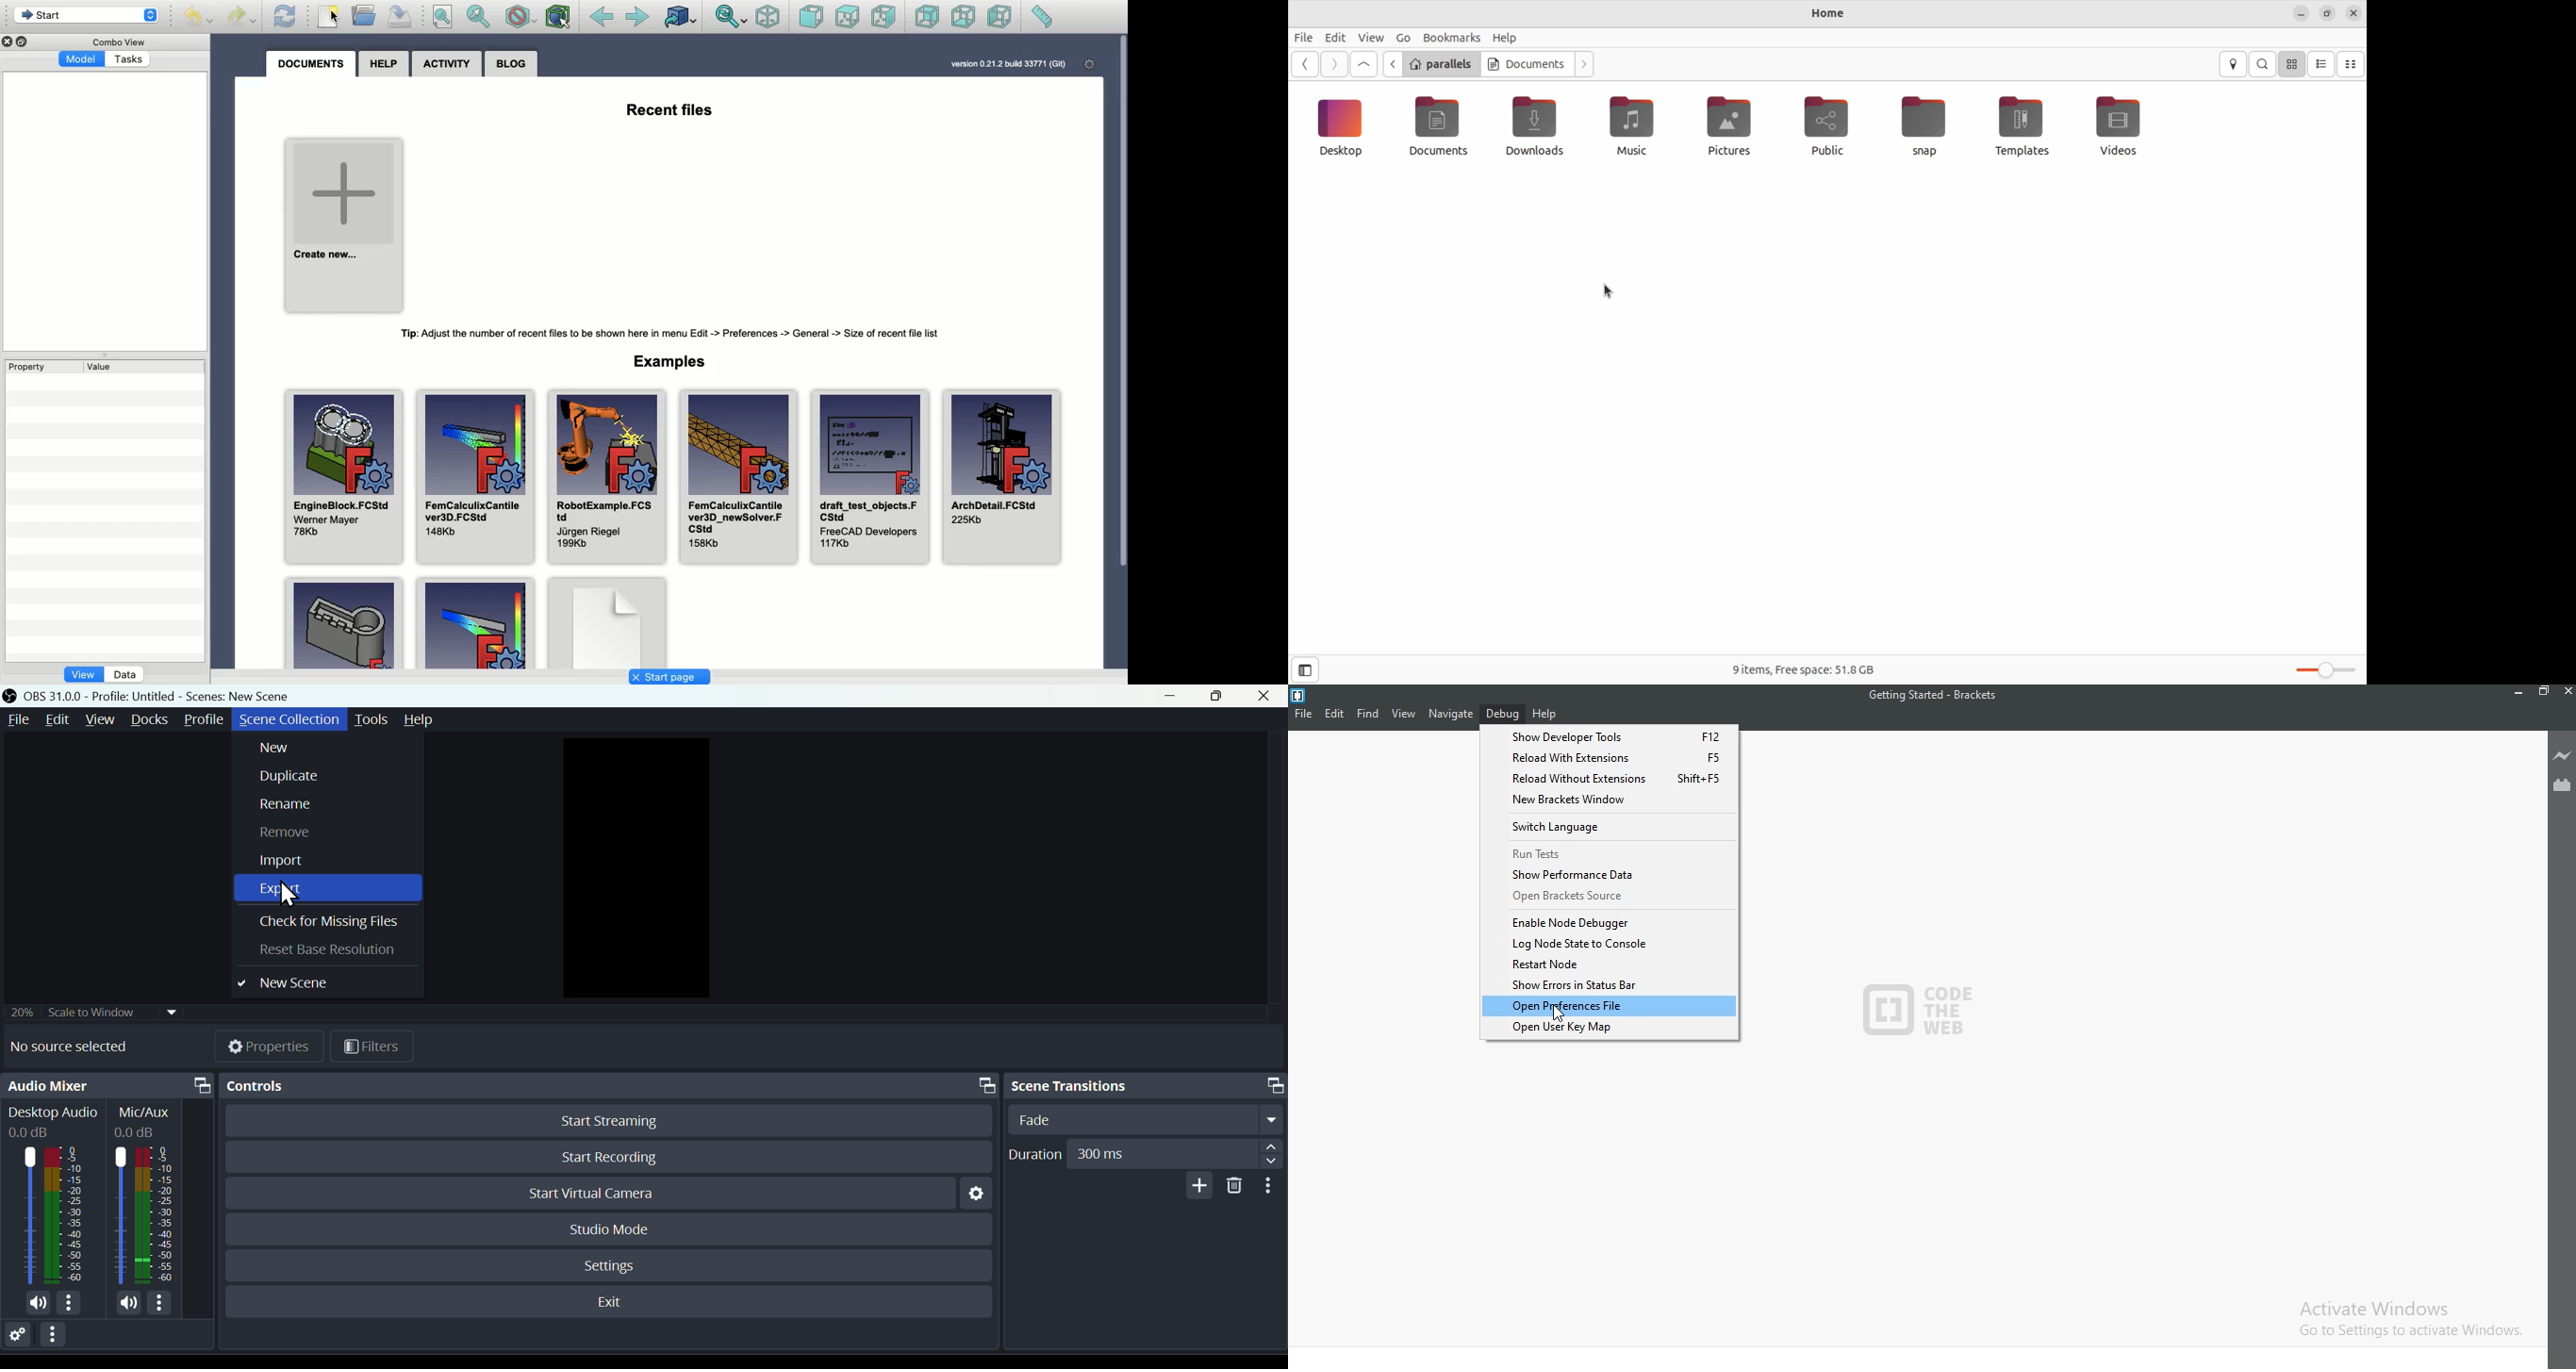  I want to click on switch language, so click(1610, 827).